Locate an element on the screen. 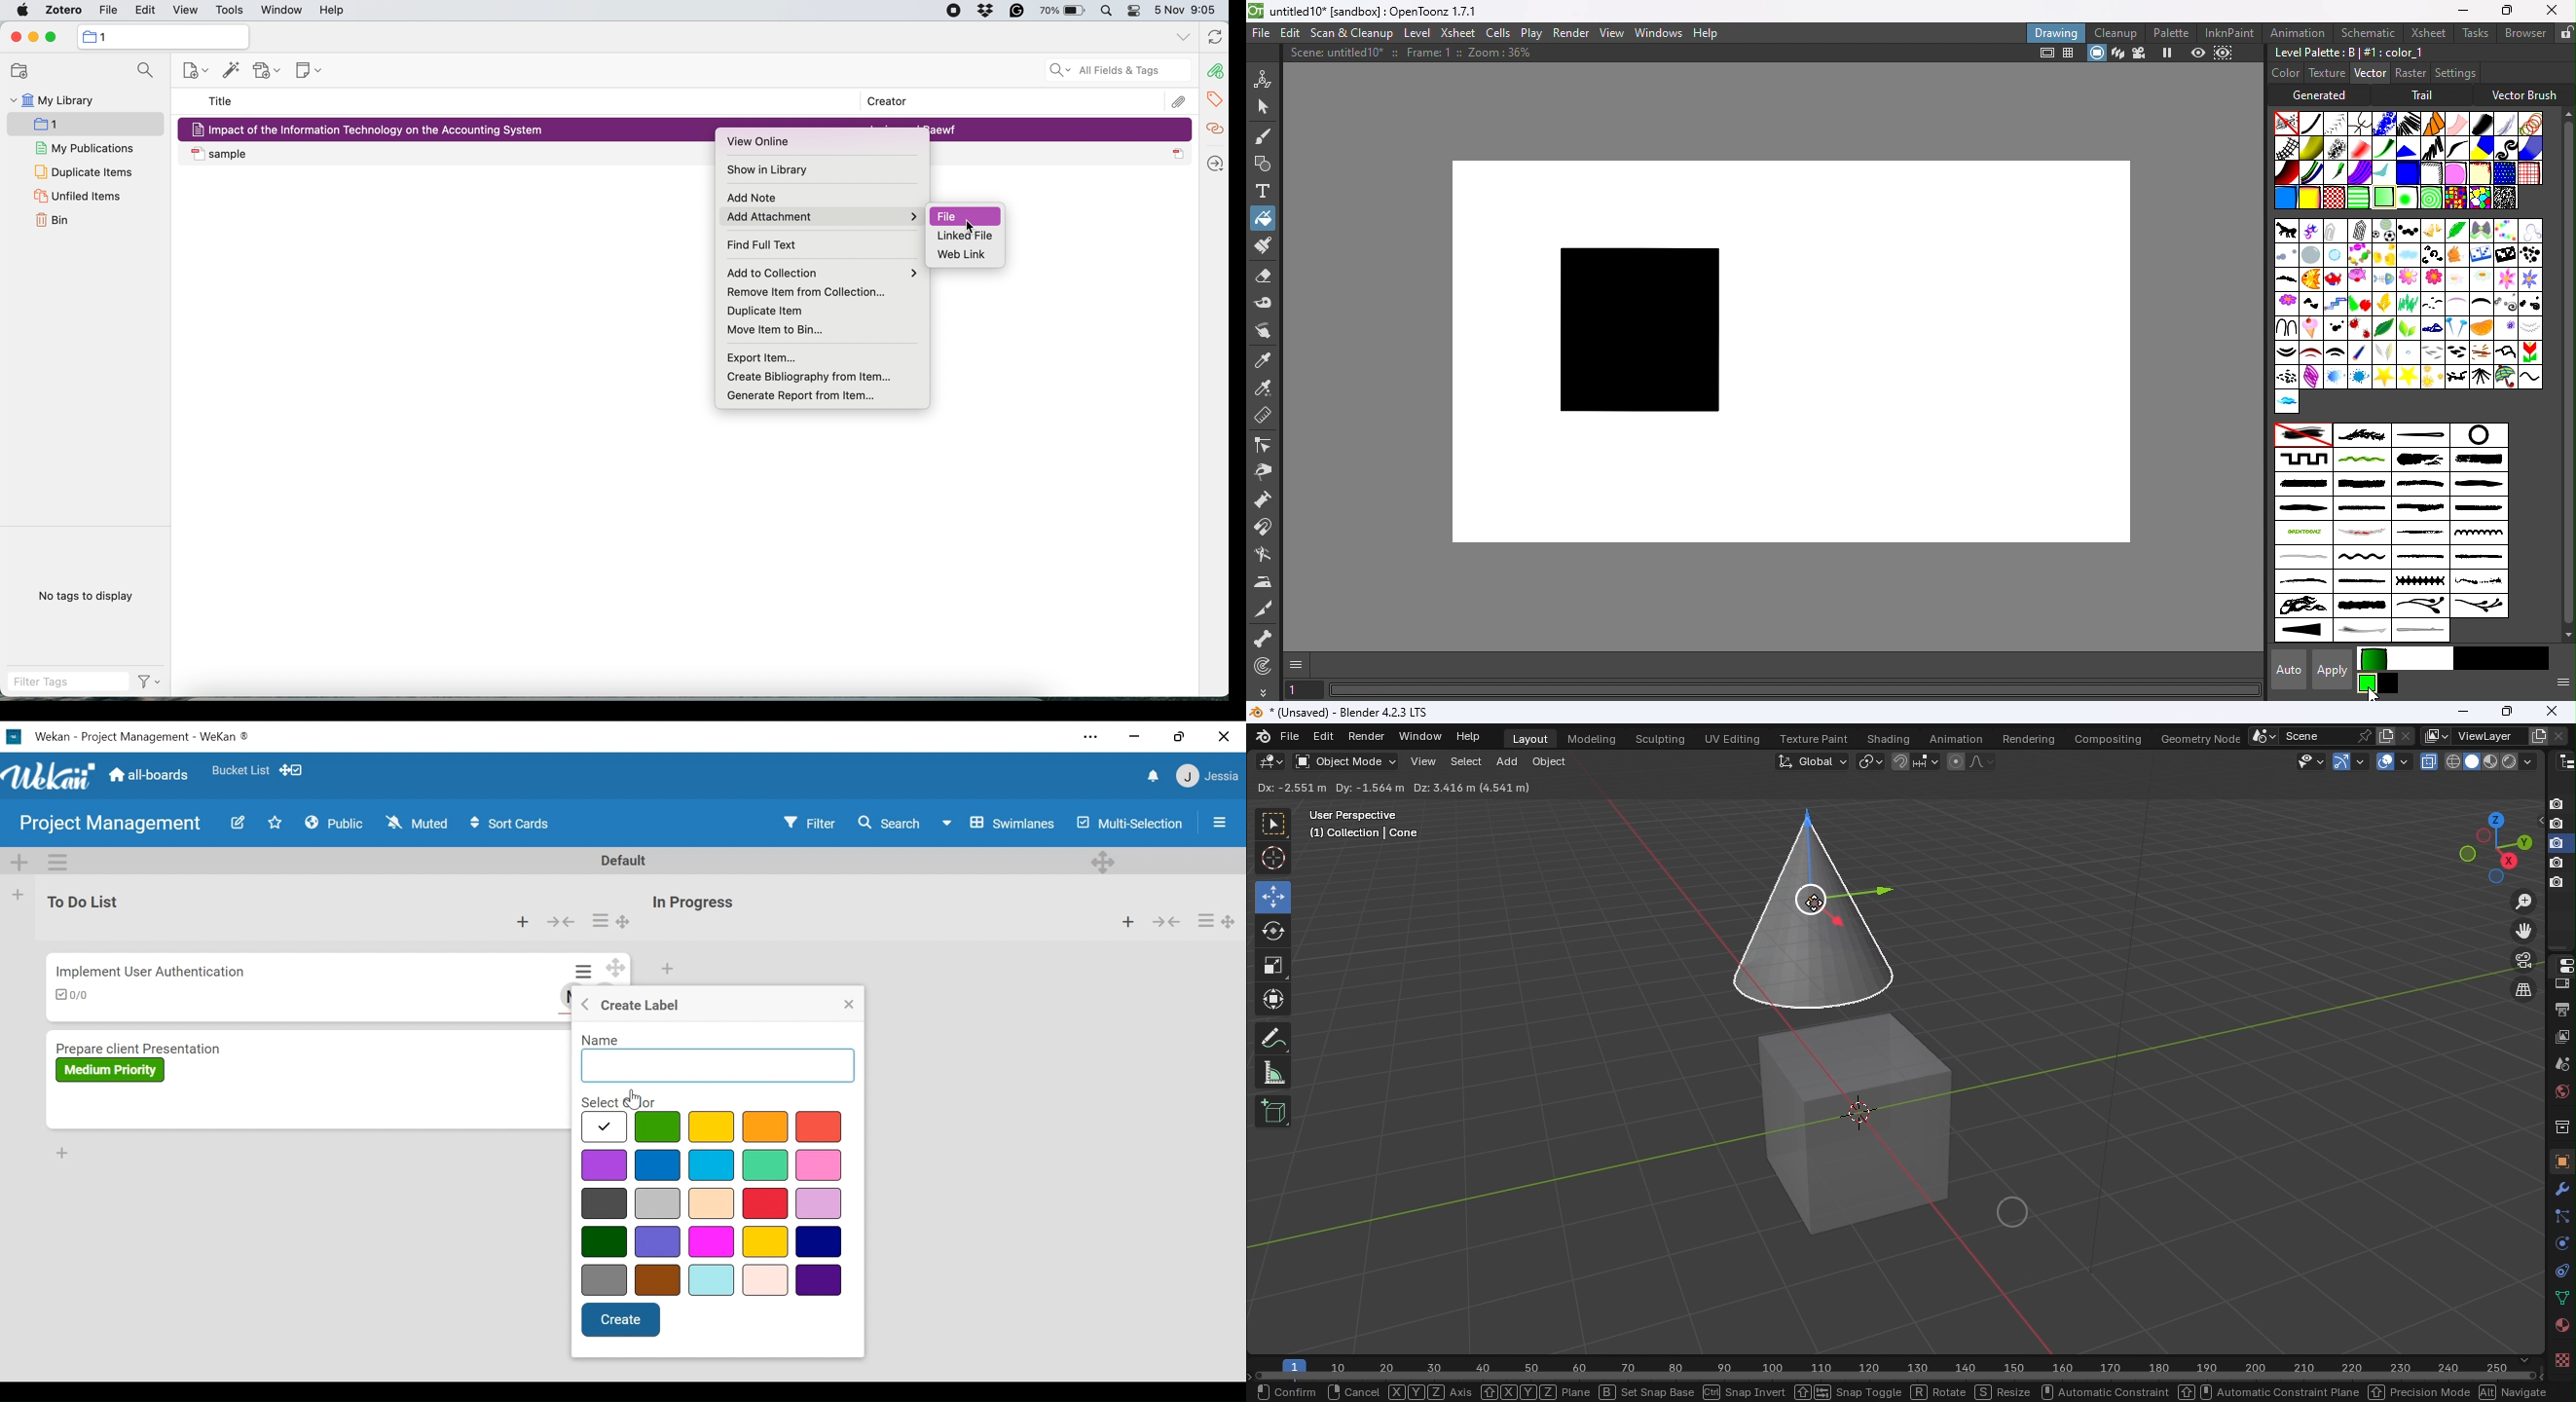  List Name is located at coordinates (80, 902).